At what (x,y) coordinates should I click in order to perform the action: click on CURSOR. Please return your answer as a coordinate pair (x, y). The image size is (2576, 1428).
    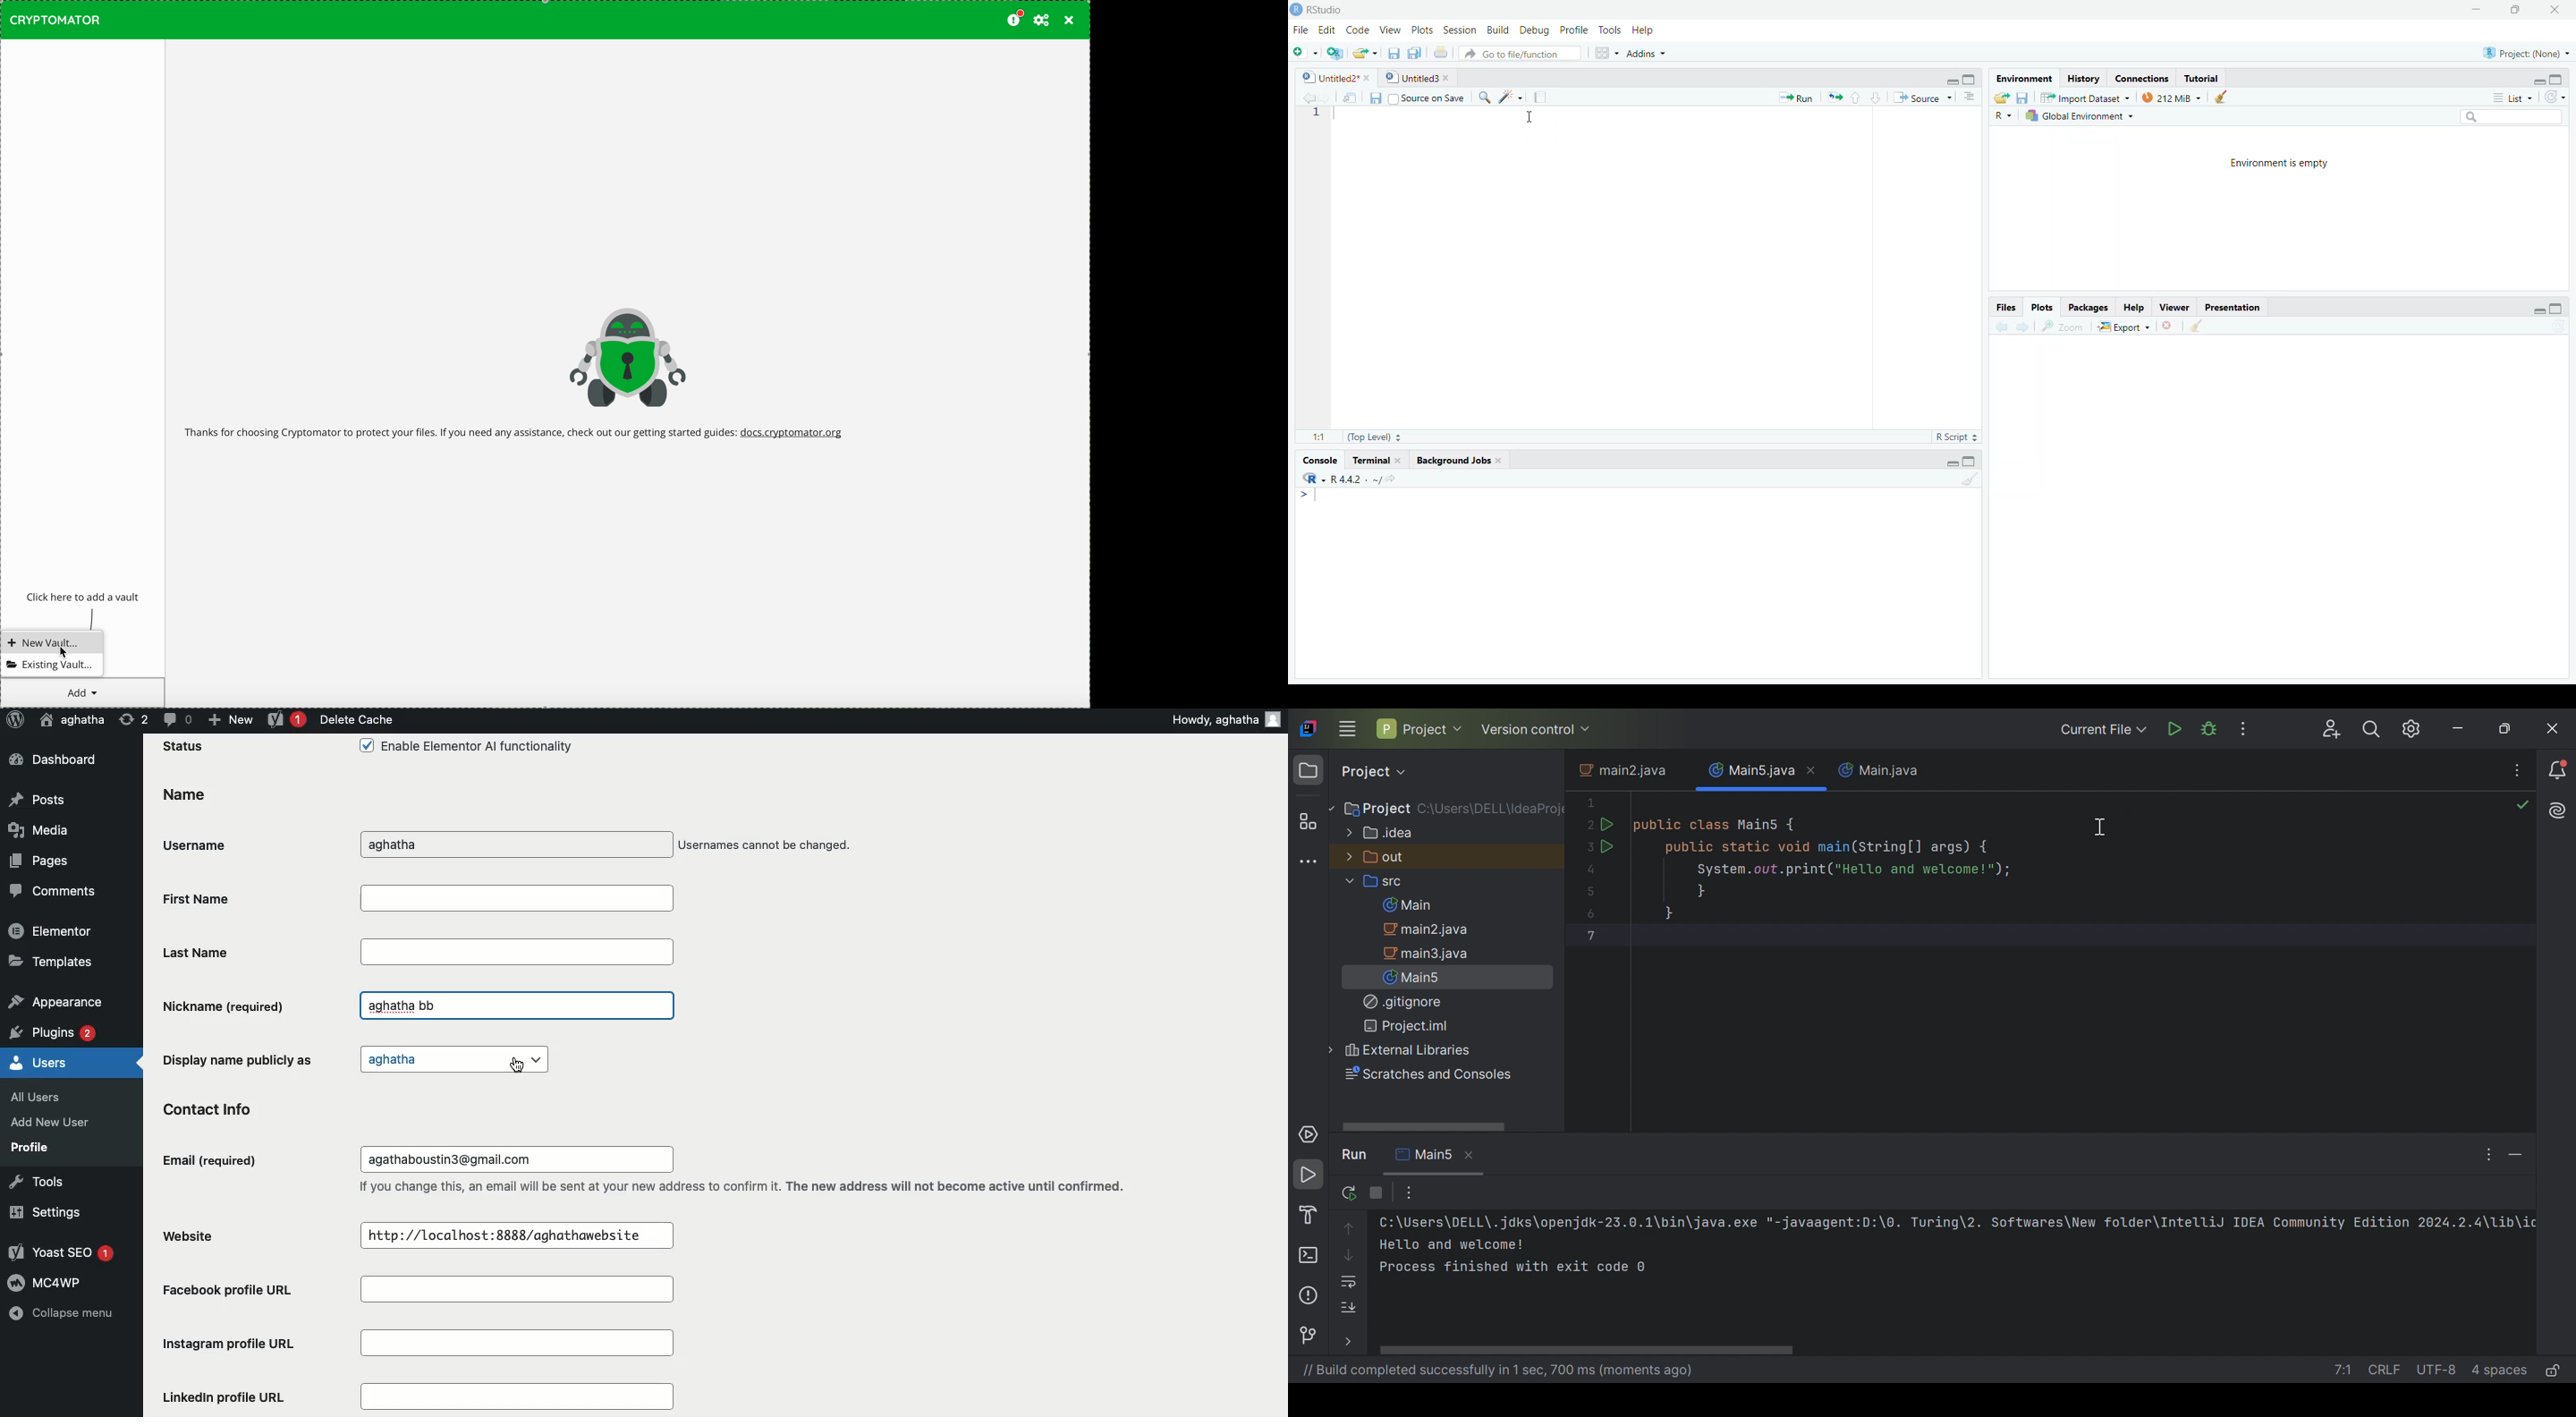
    Looking at the image, I should click on (1533, 118).